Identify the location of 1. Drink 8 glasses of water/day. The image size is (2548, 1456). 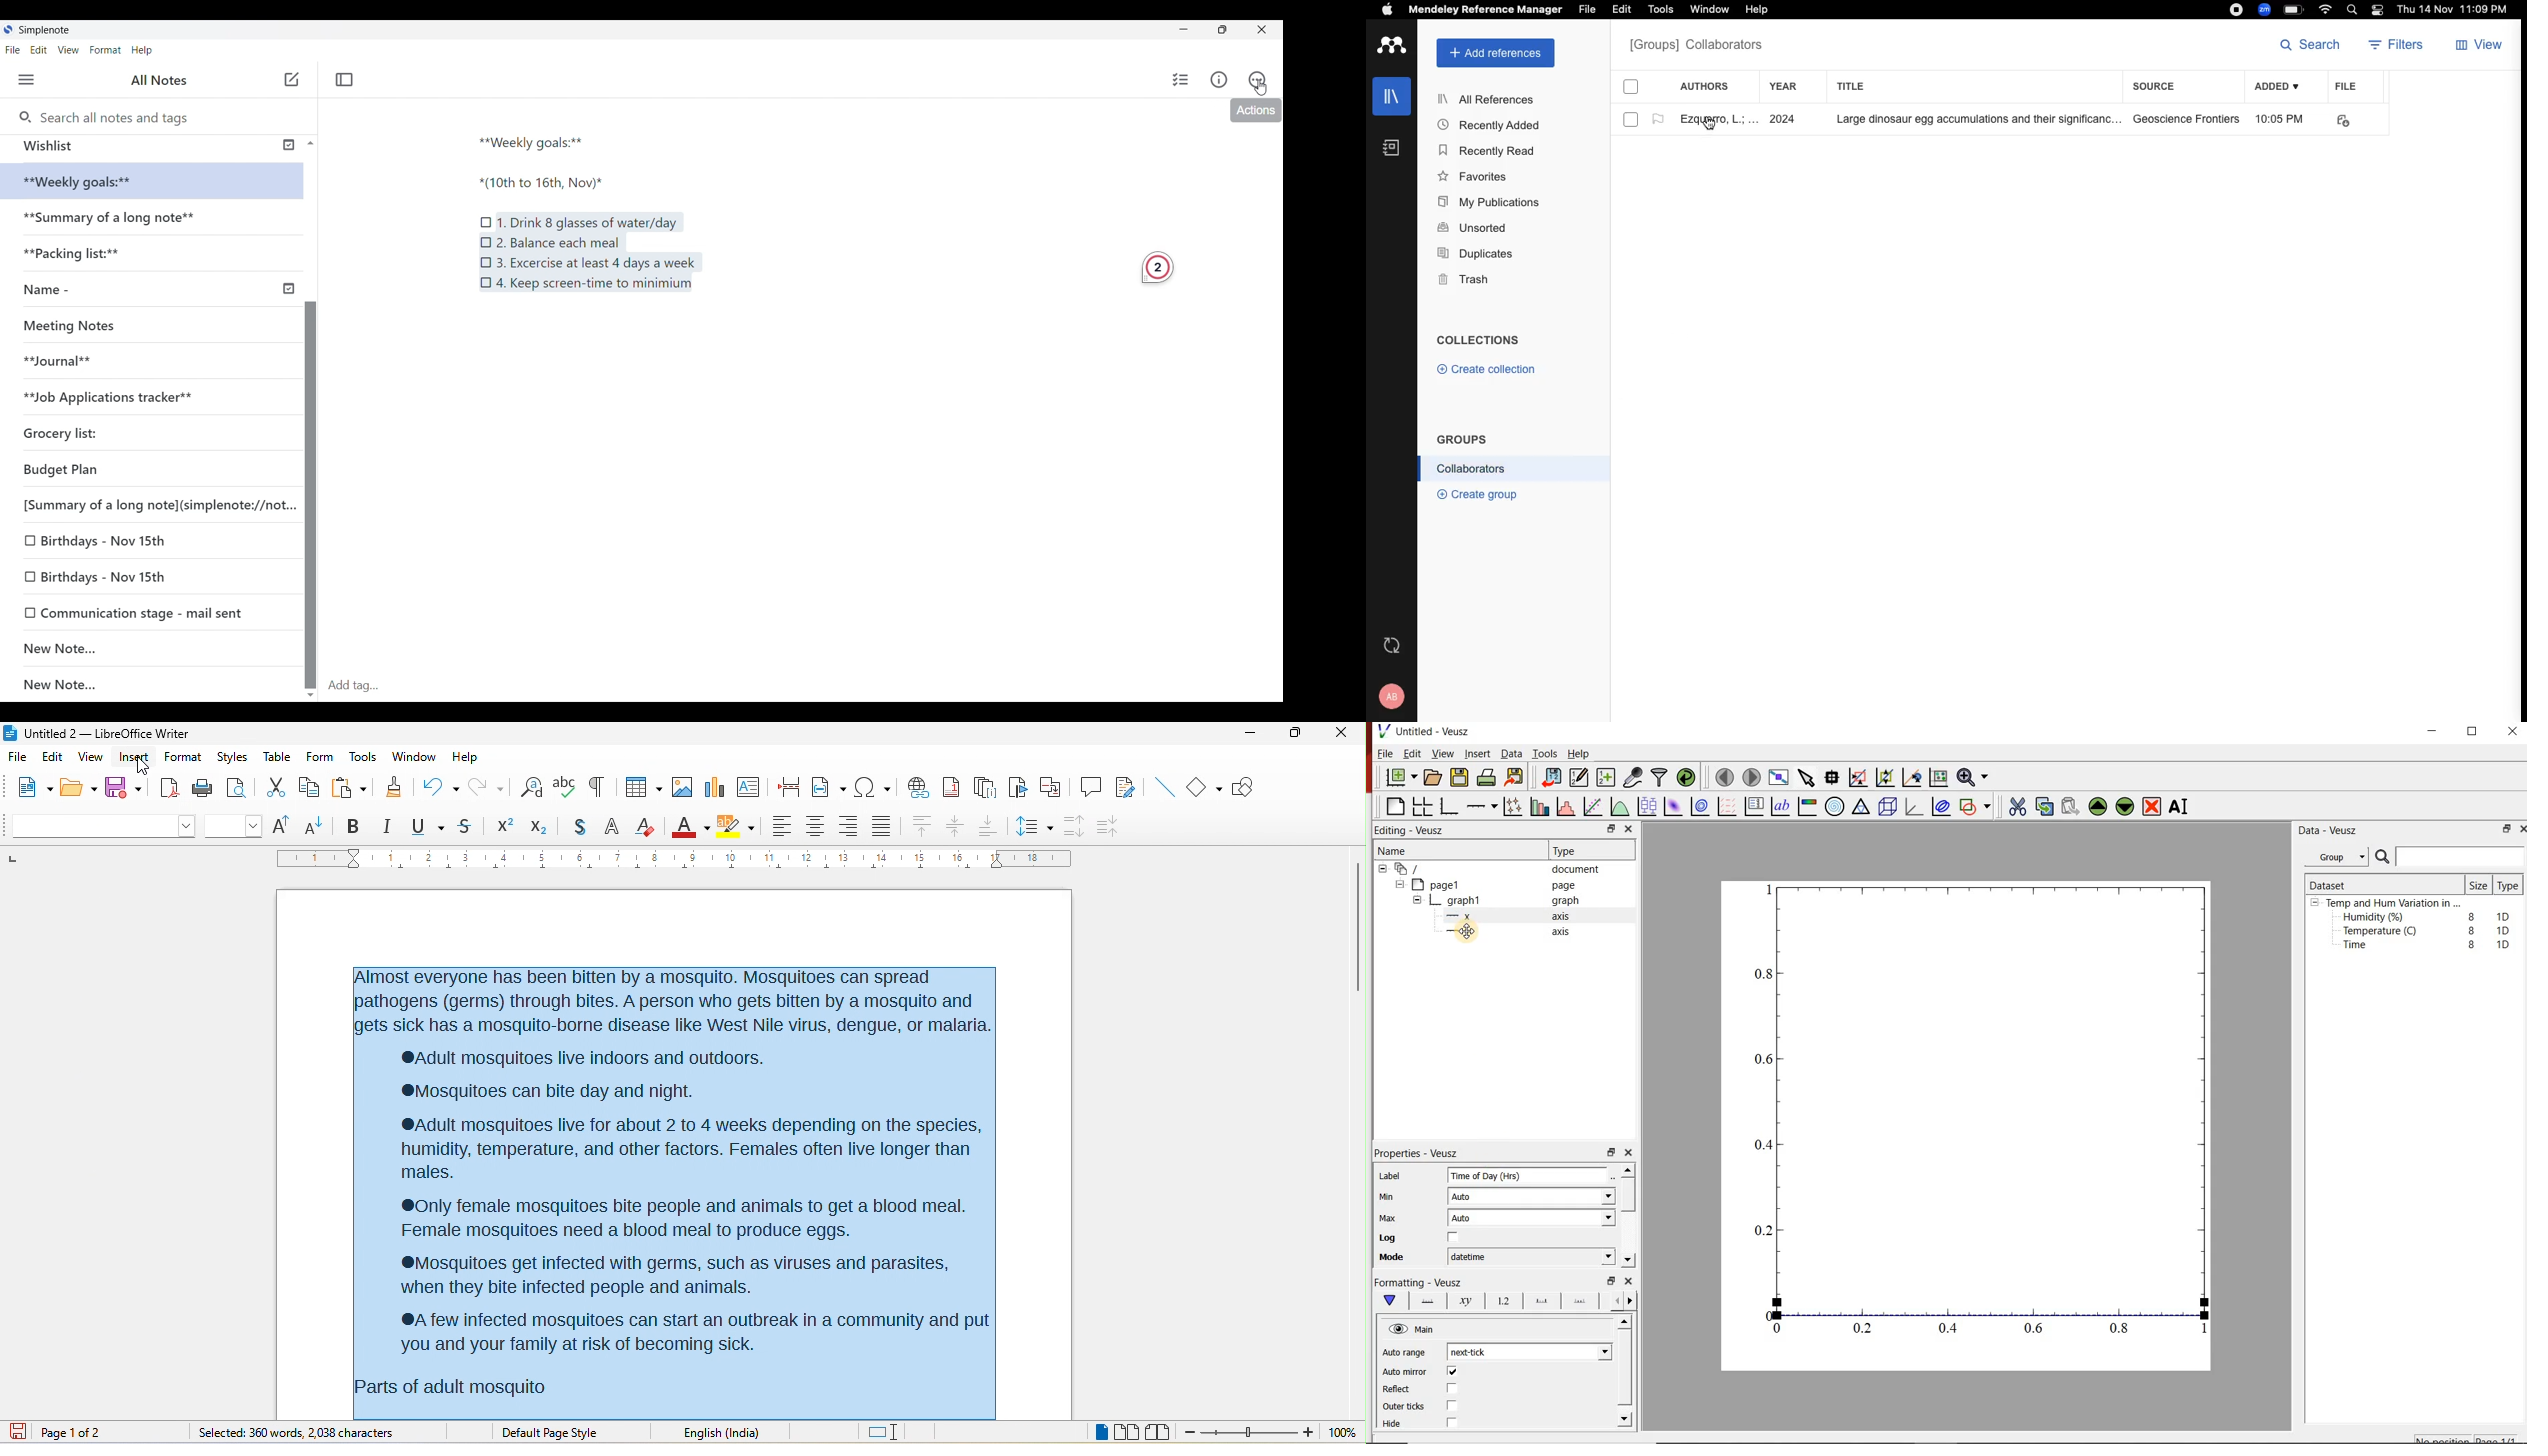
(589, 222).